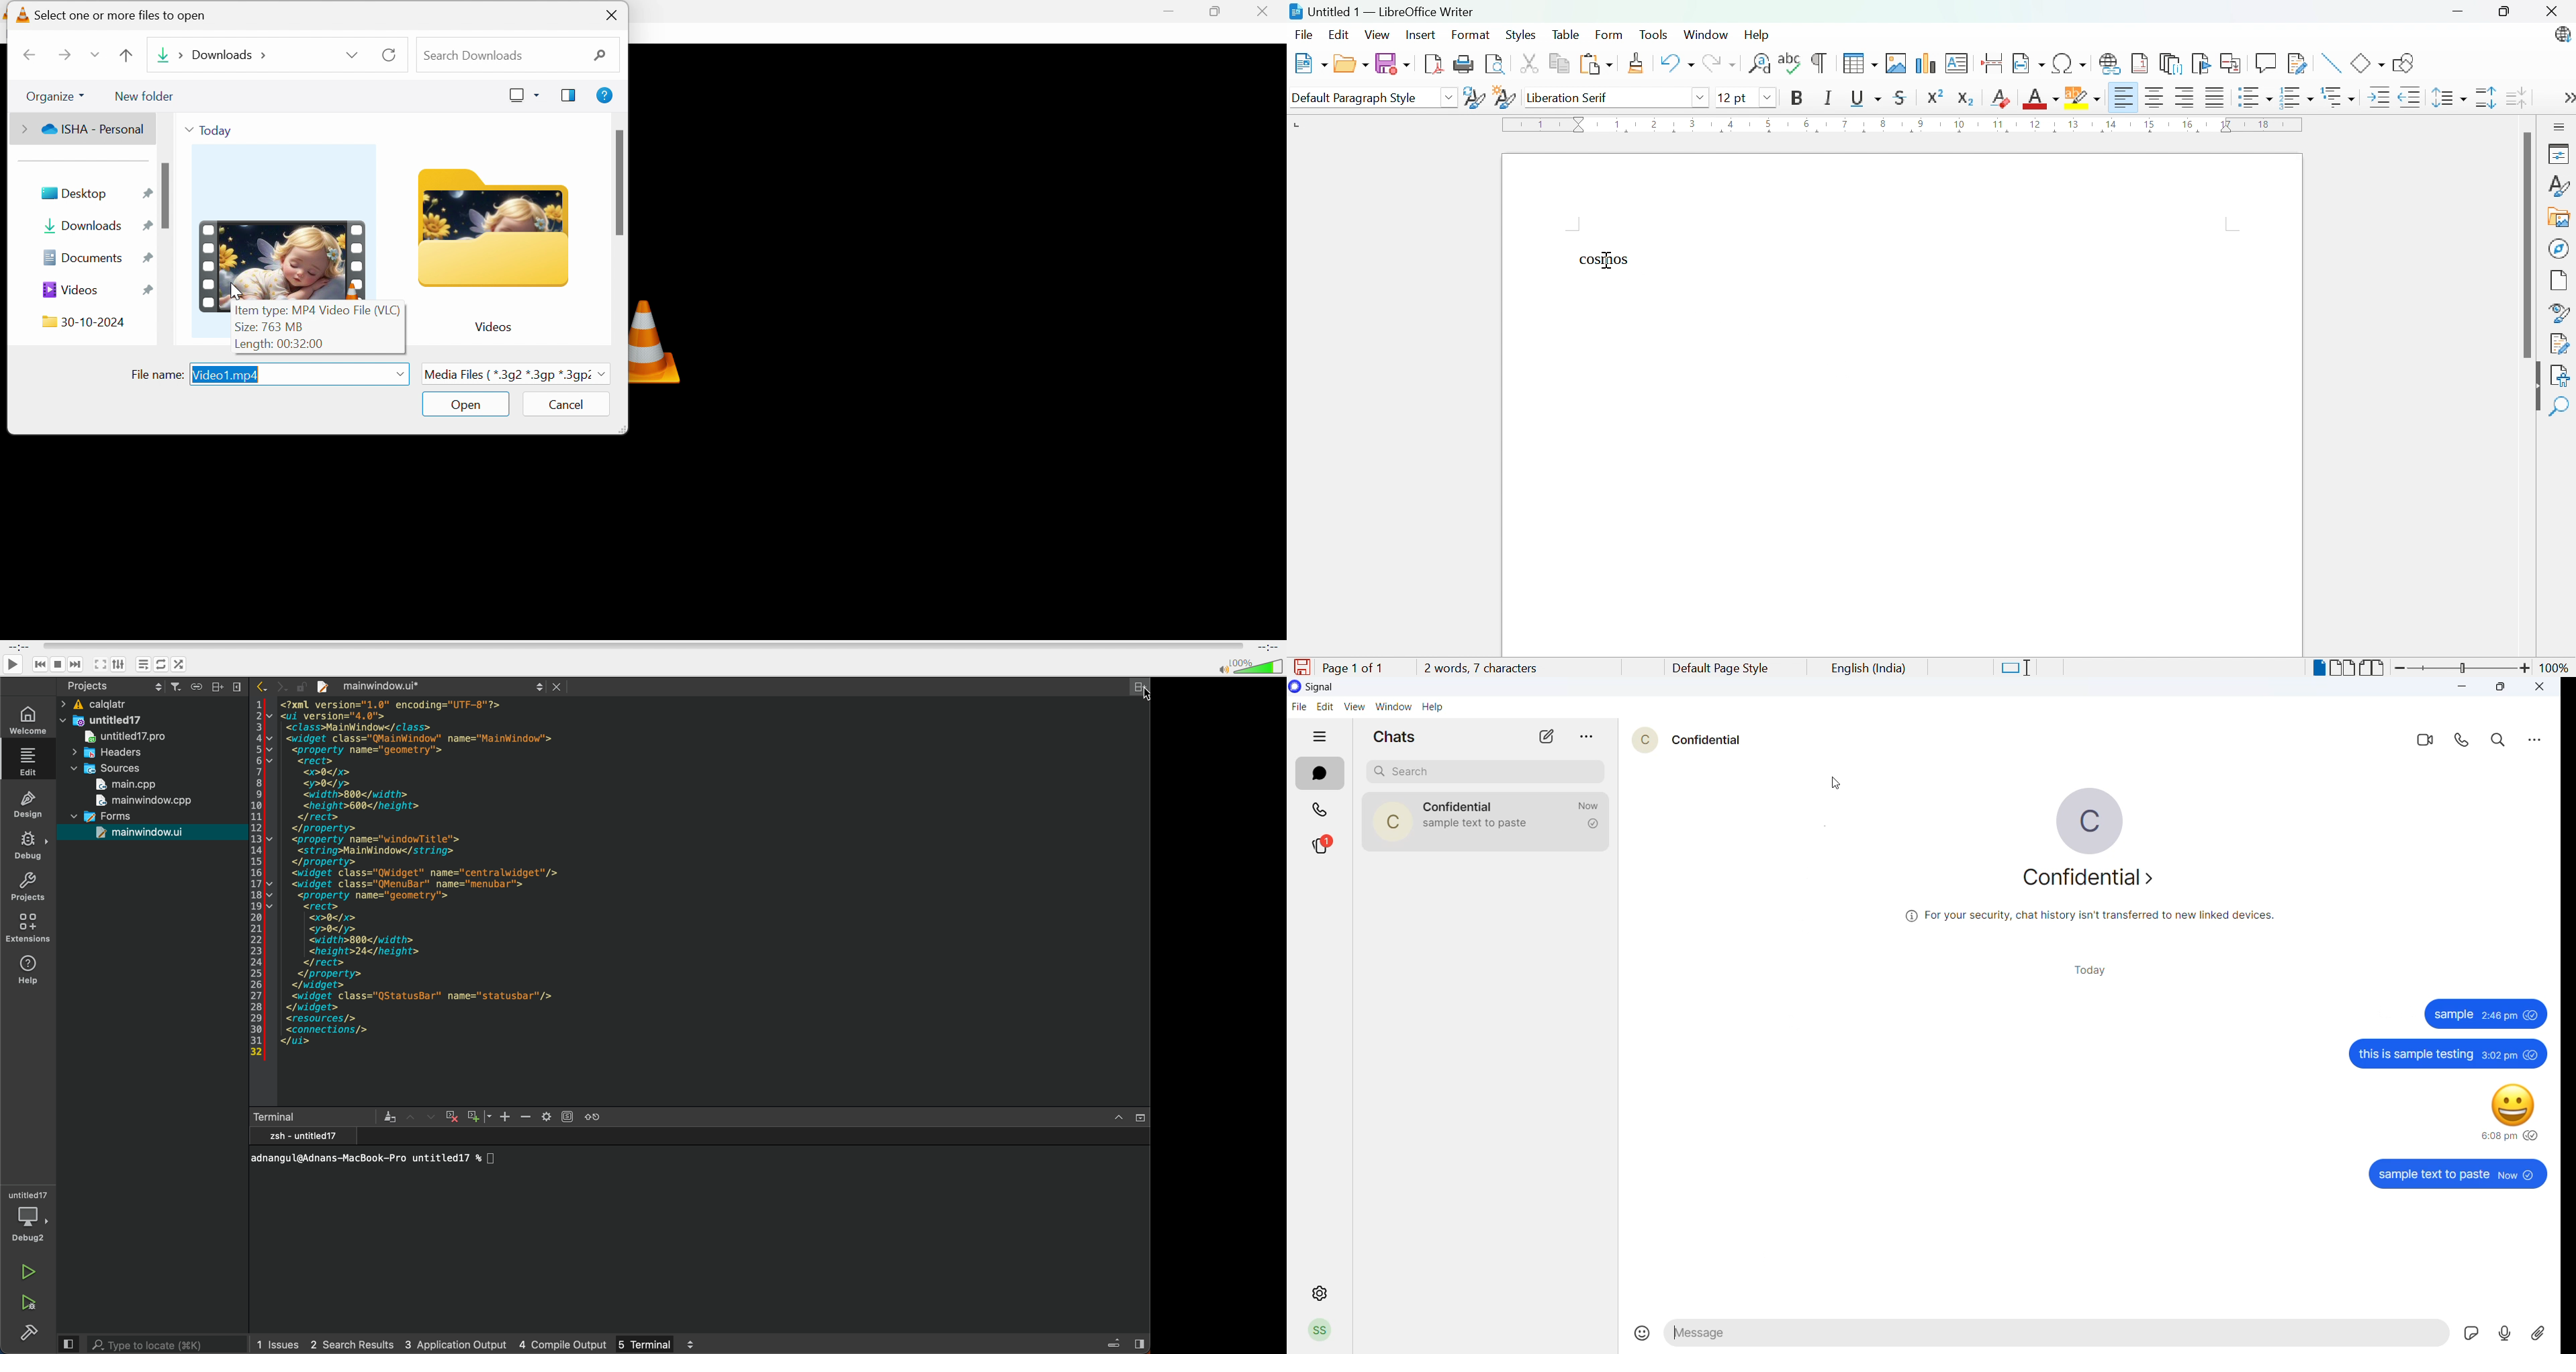 The width and height of the screenshot is (2576, 1372). I want to click on message text area, so click(2060, 1331).